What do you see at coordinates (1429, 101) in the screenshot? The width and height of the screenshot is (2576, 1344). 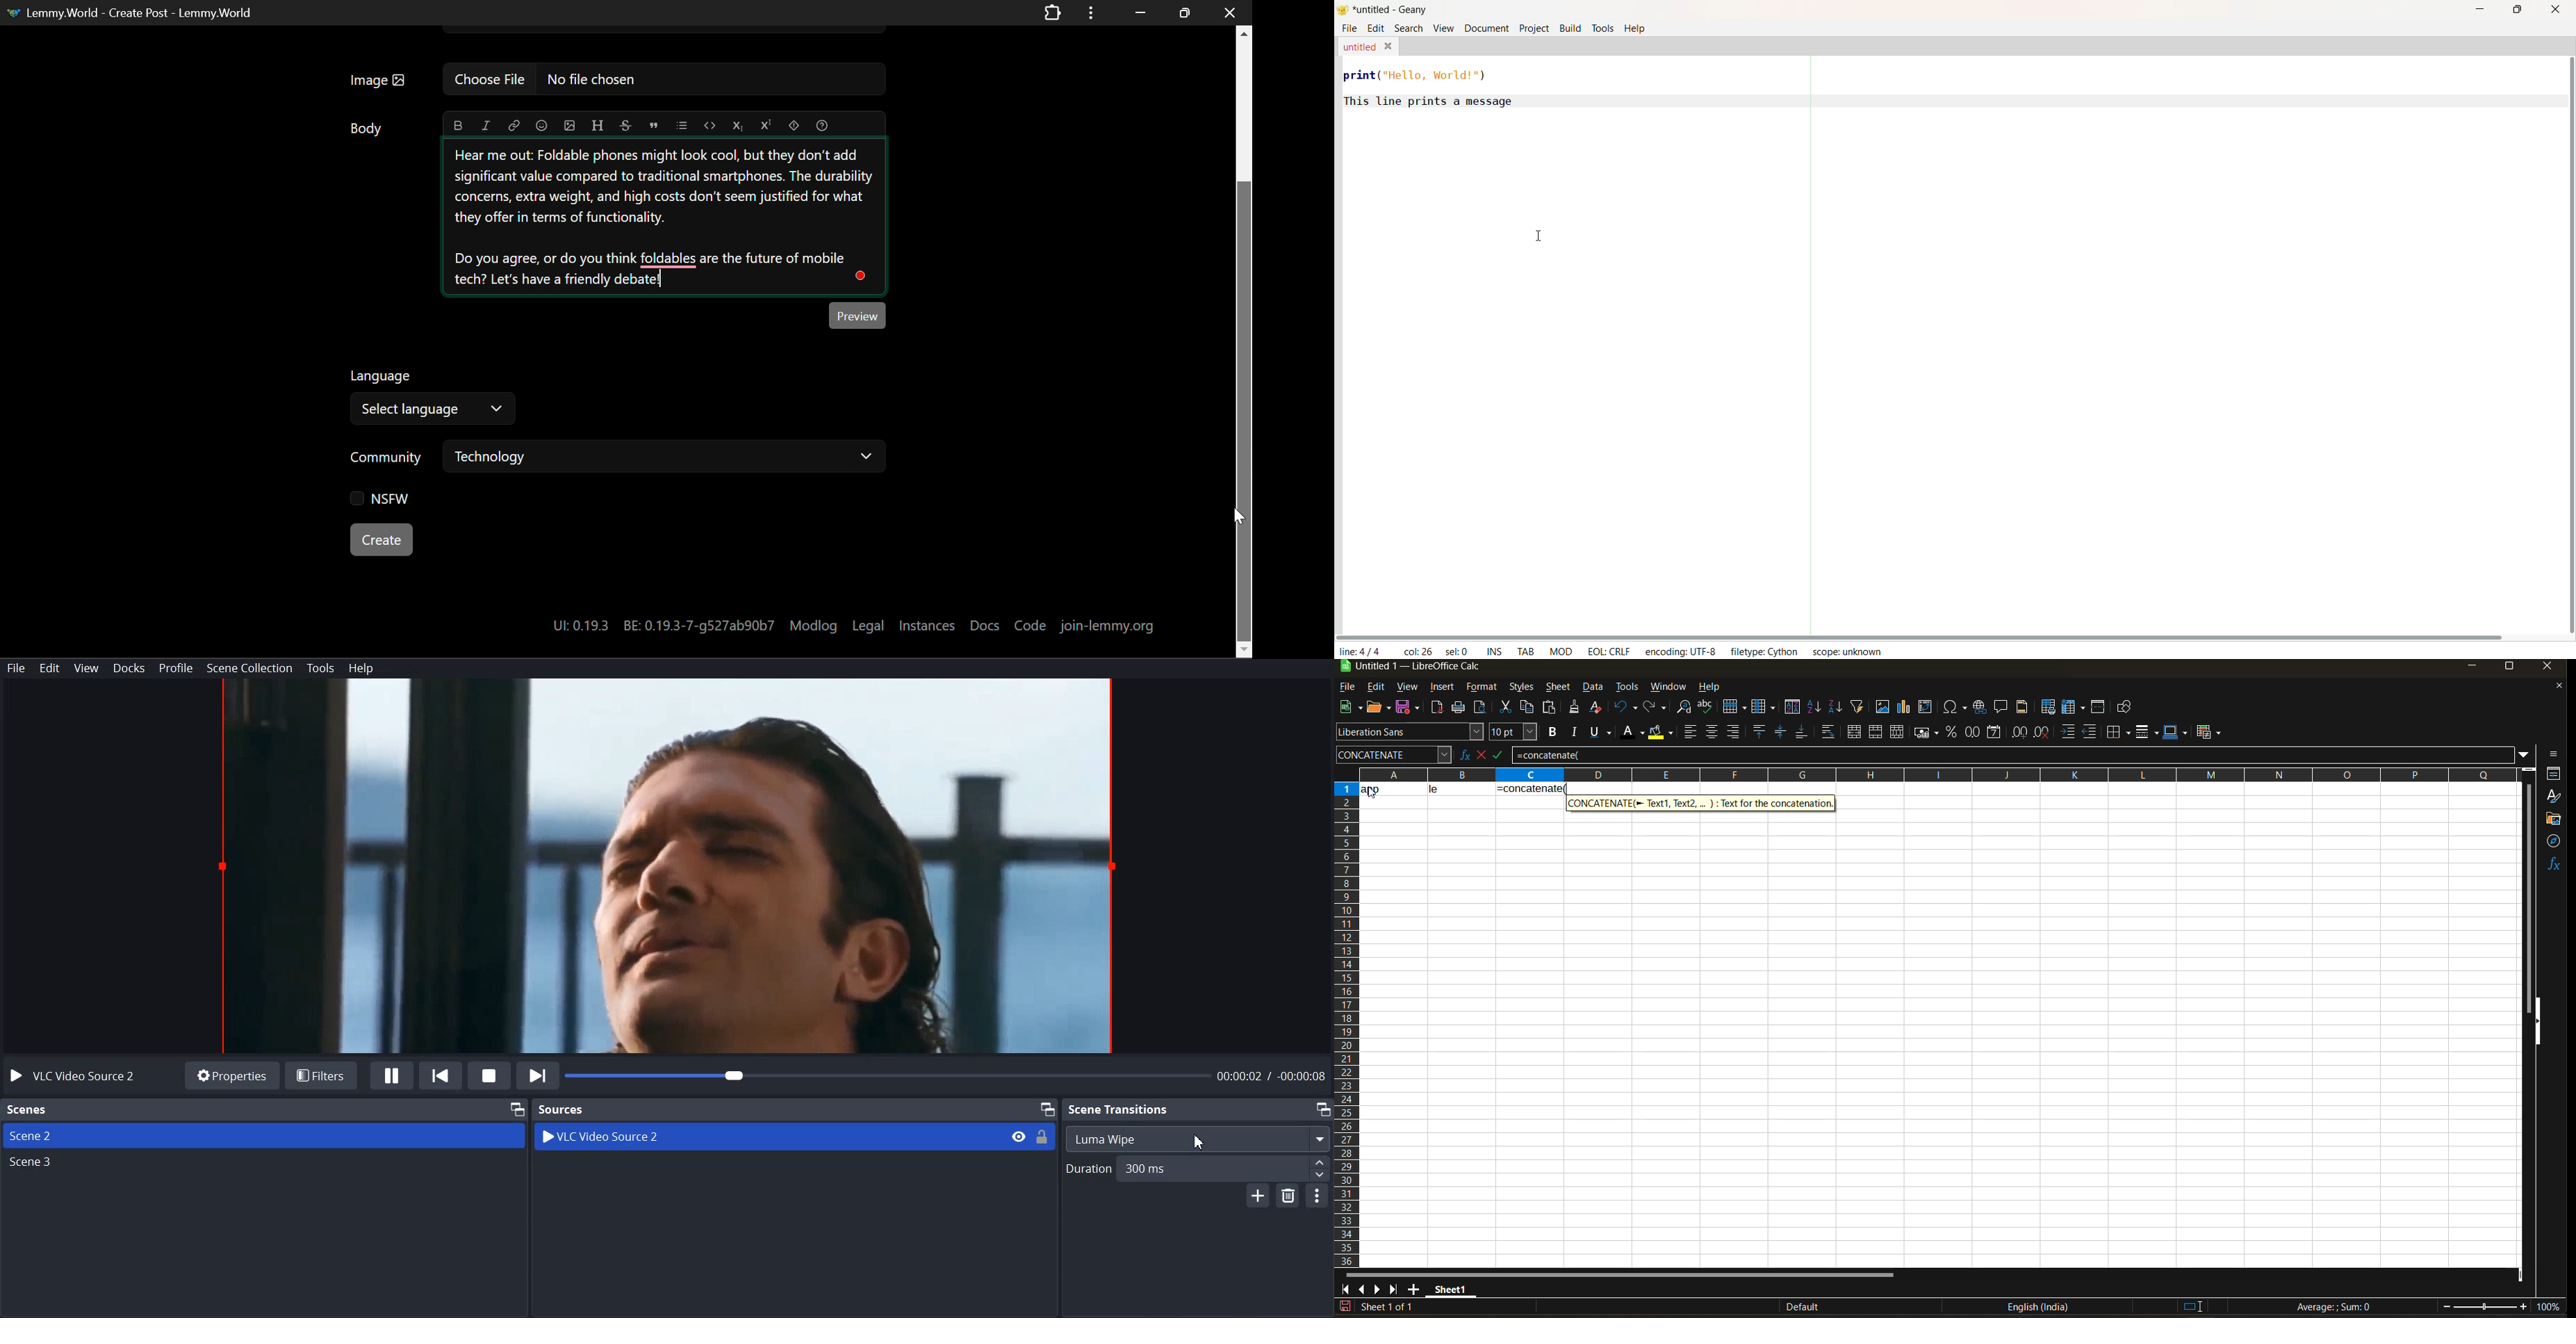 I see `This line prints a message` at bounding box center [1429, 101].